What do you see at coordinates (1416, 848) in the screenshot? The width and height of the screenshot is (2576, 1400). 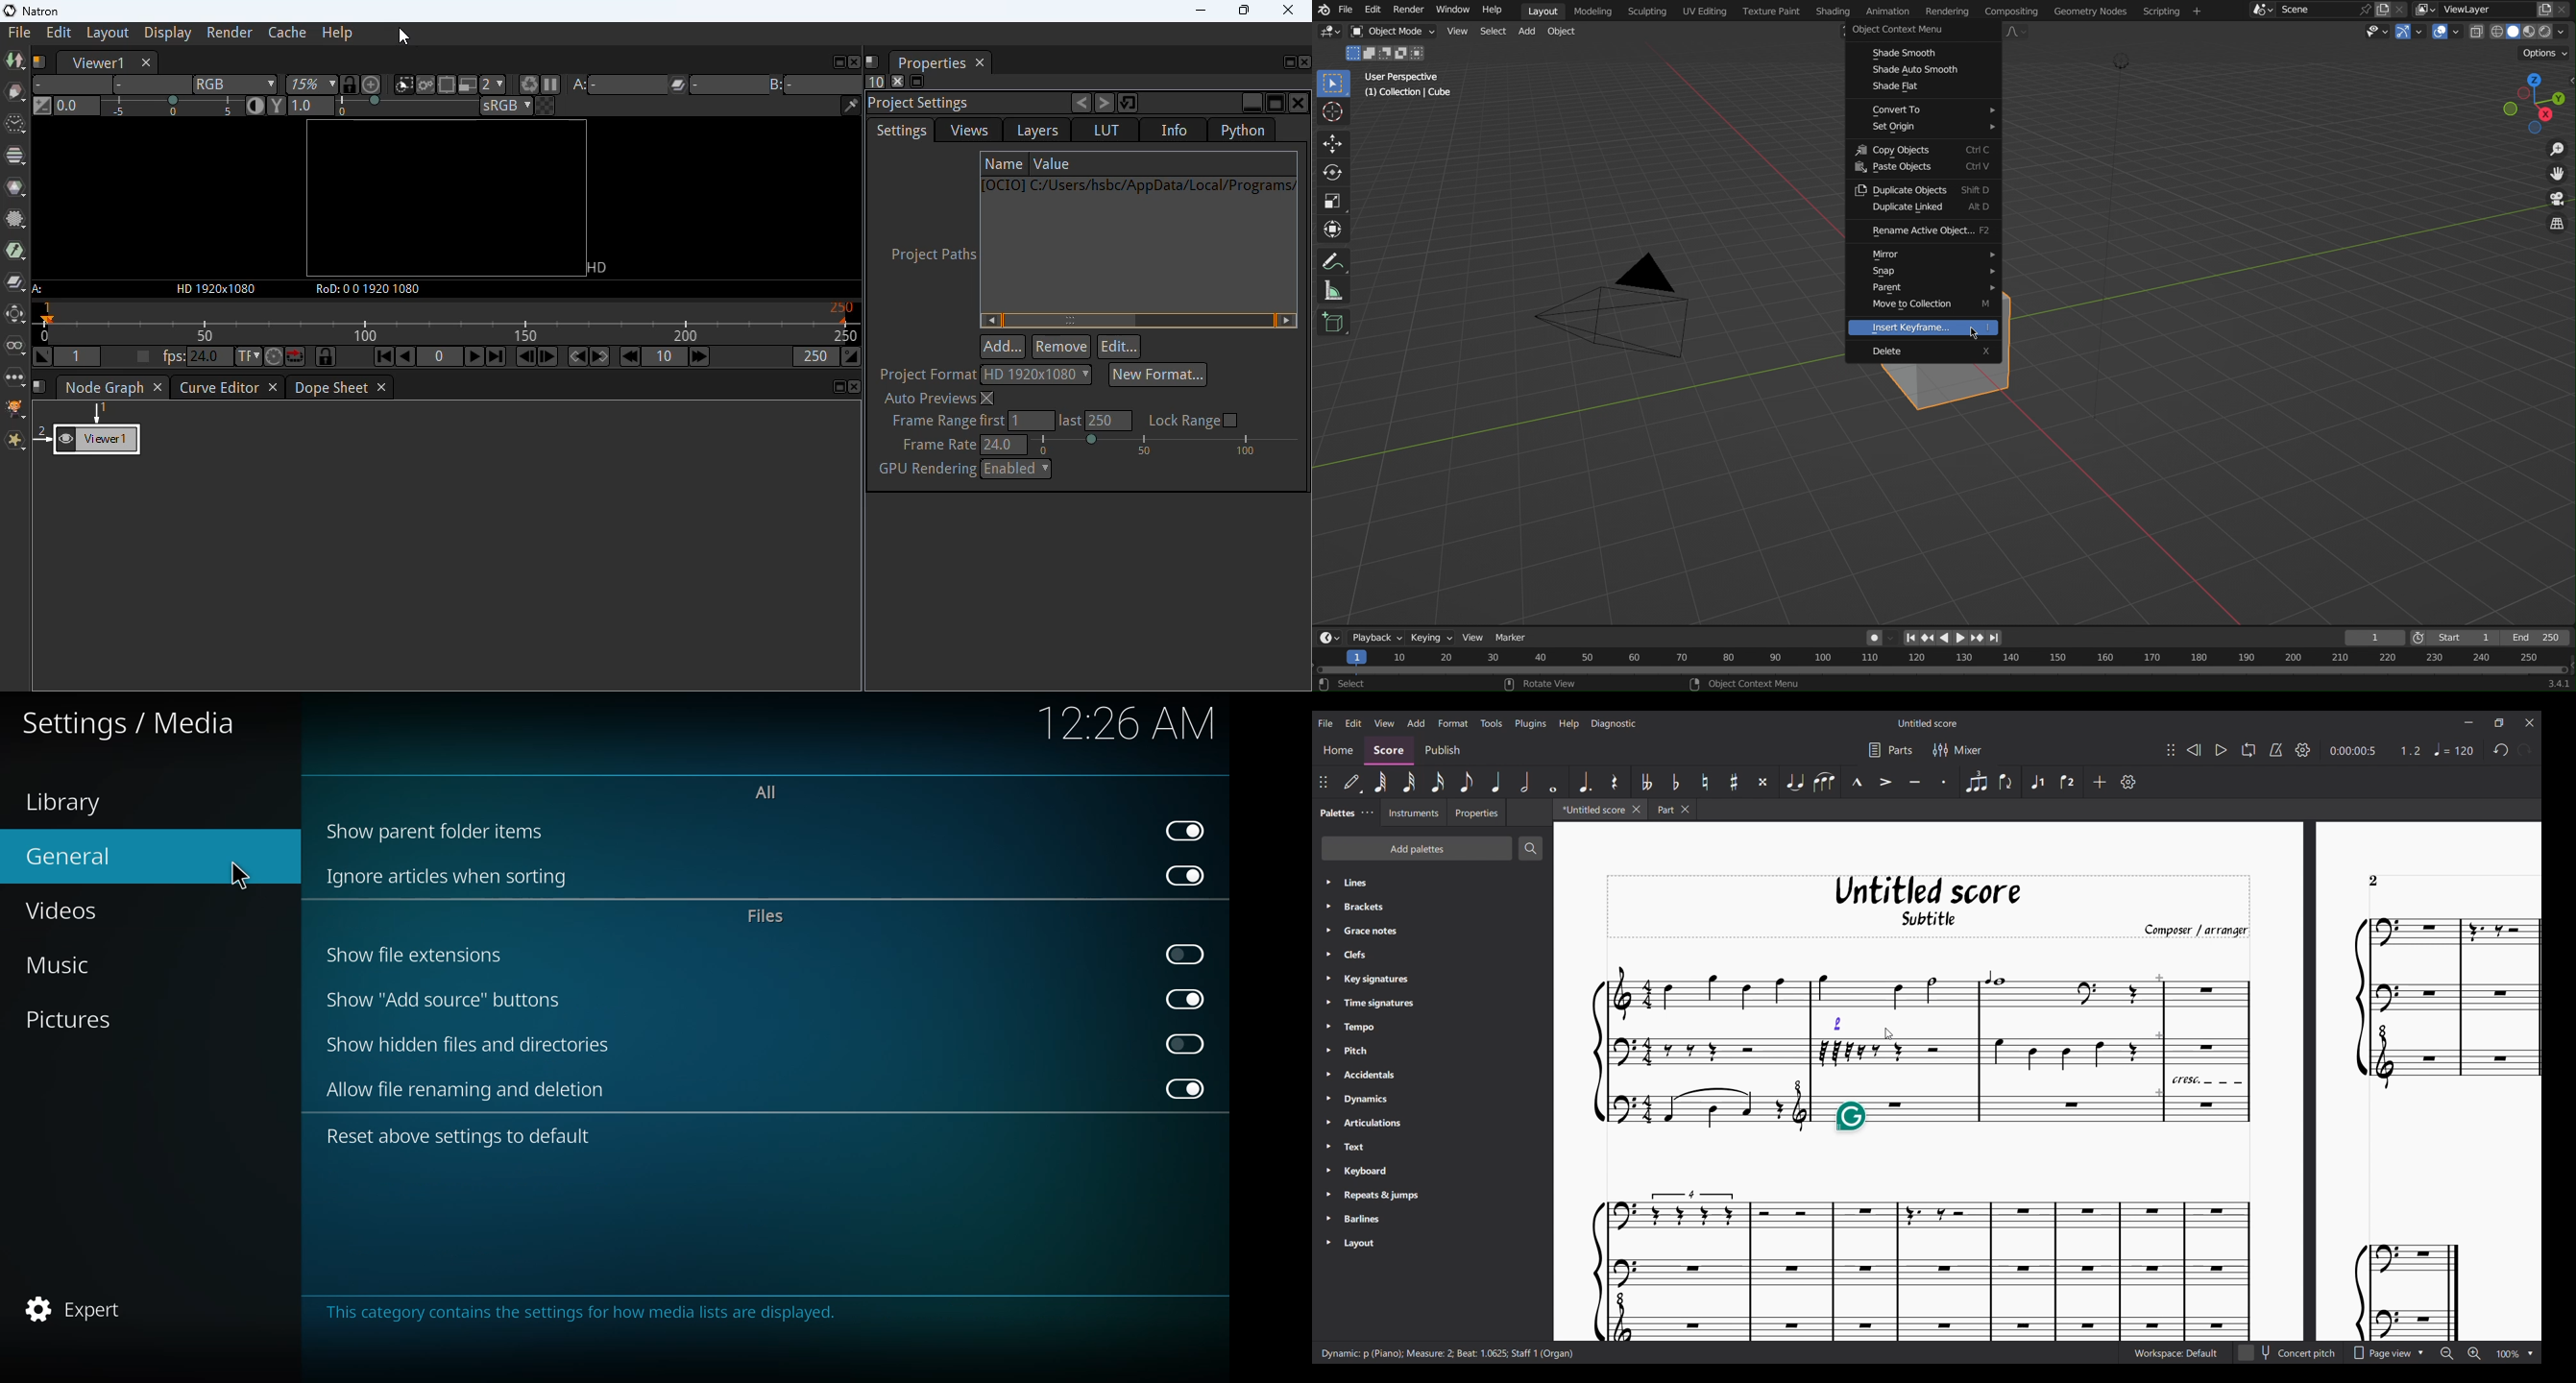 I see `Add palettes` at bounding box center [1416, 848].